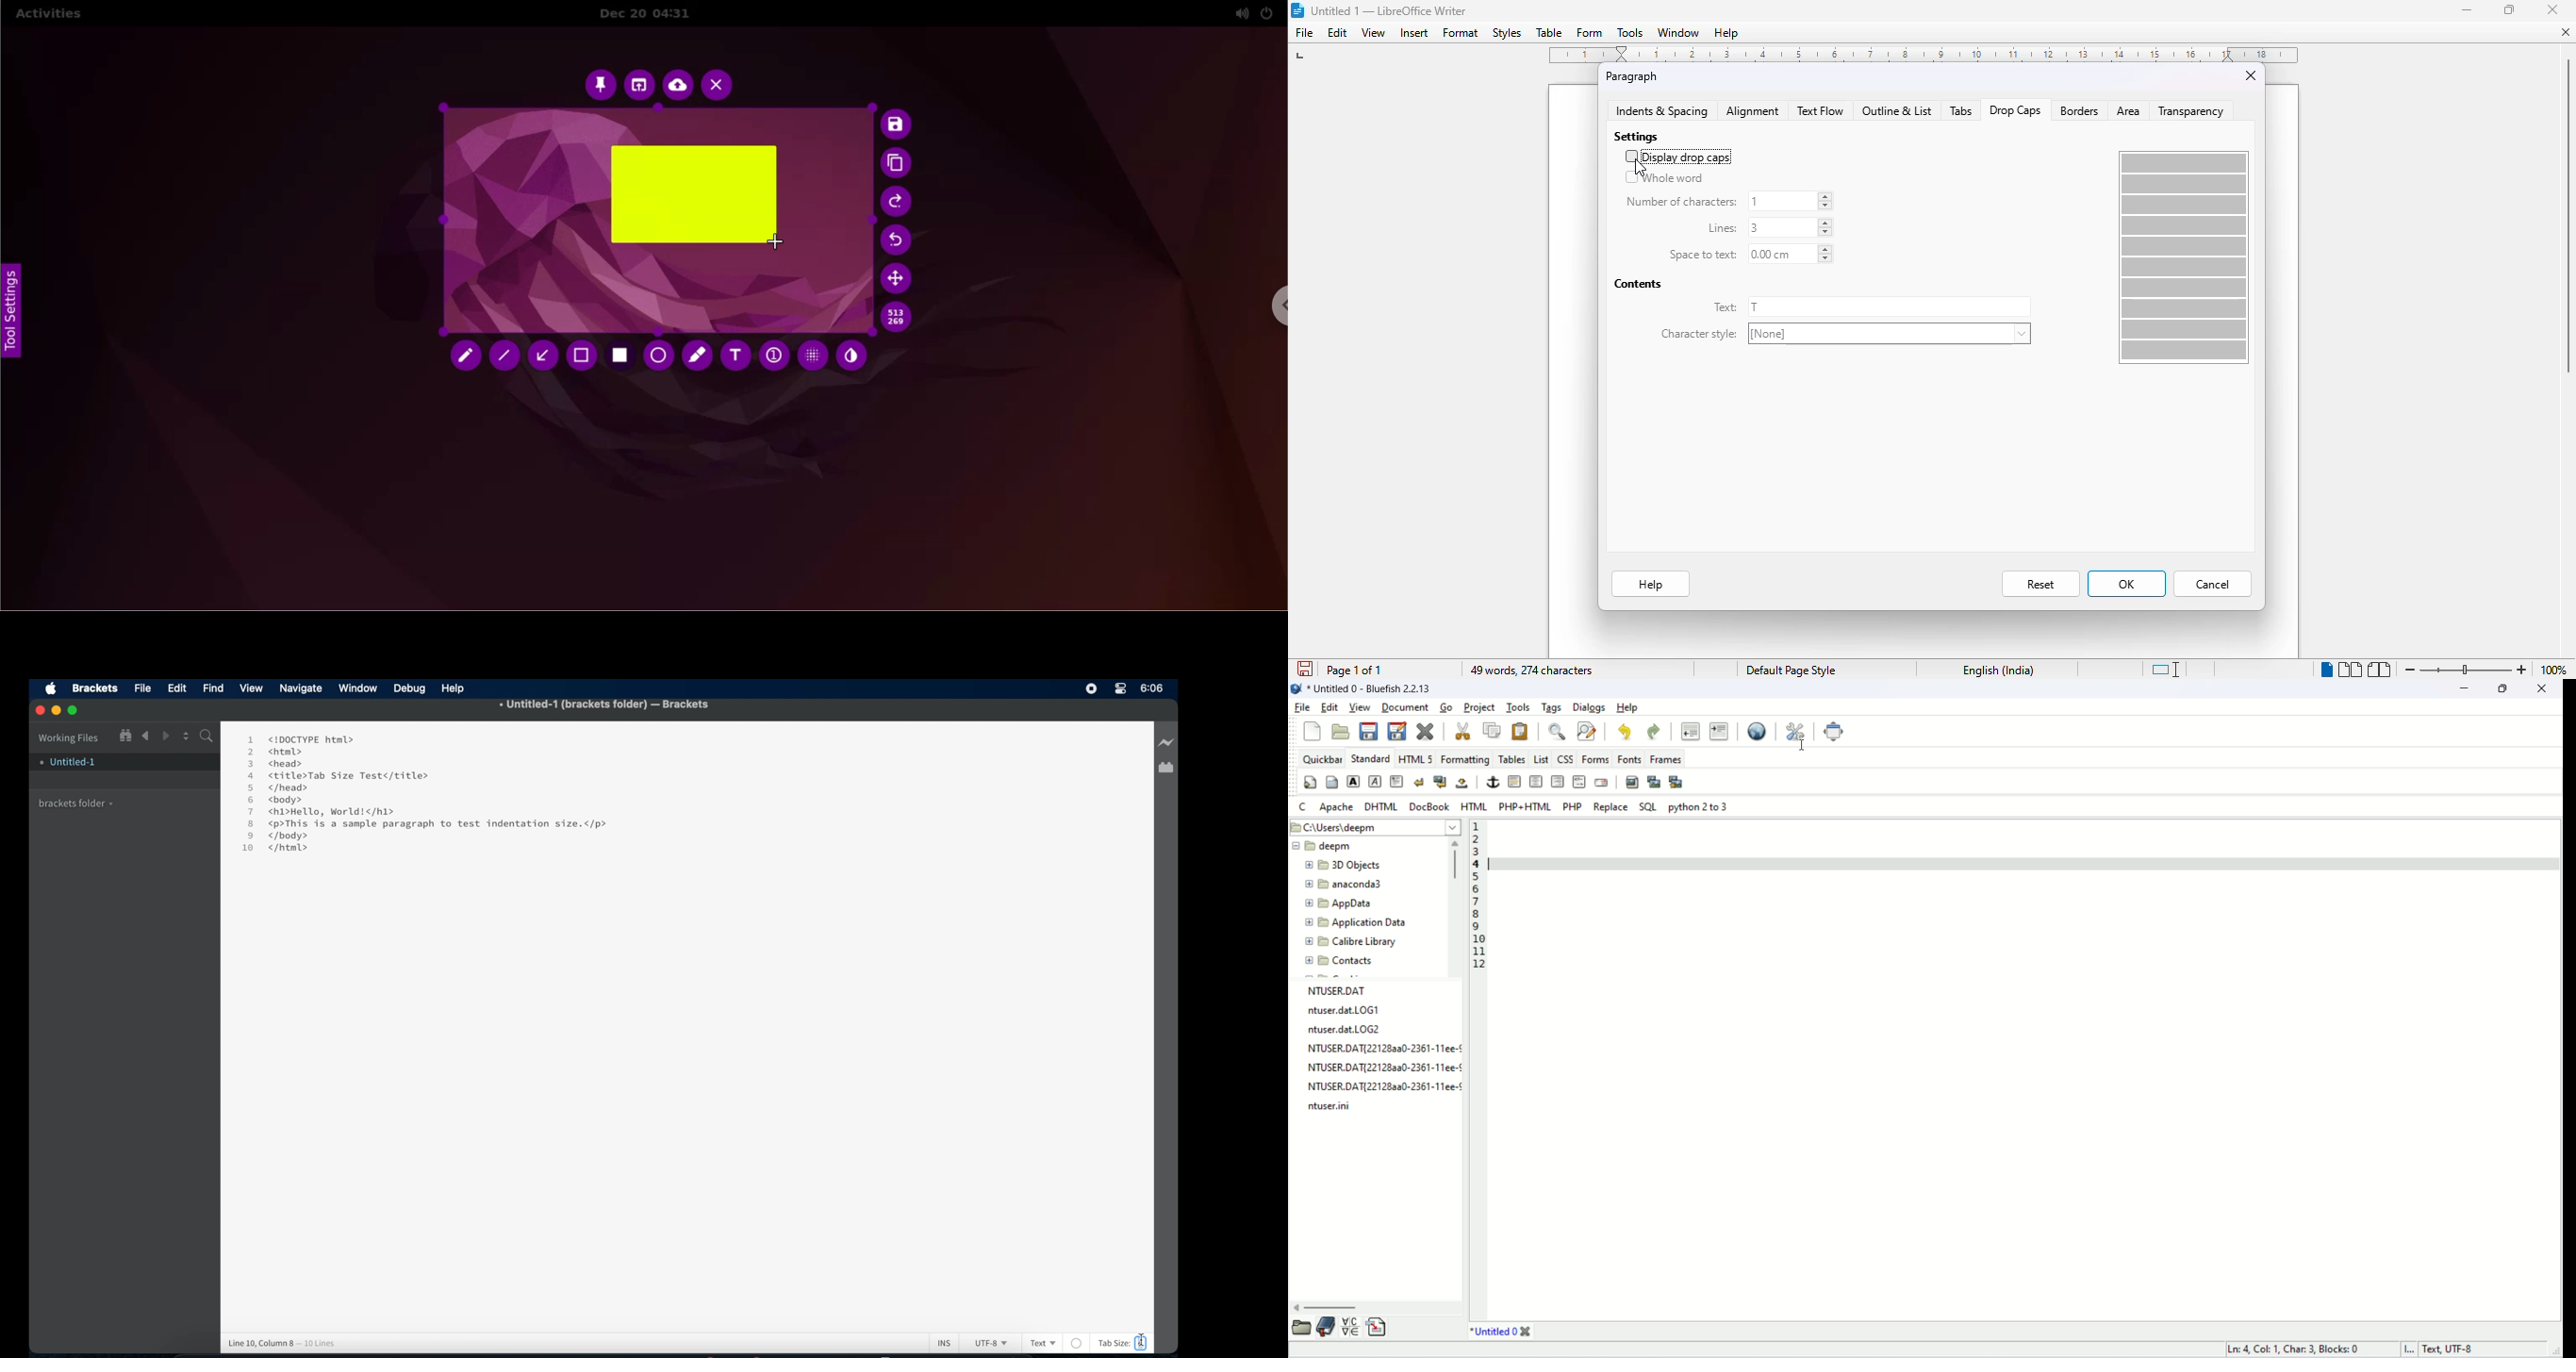  What do you see at coordinates (1491, 781) in the screenshot?
I see `anchor/hyperlink` at bounding box center [1491, 781].